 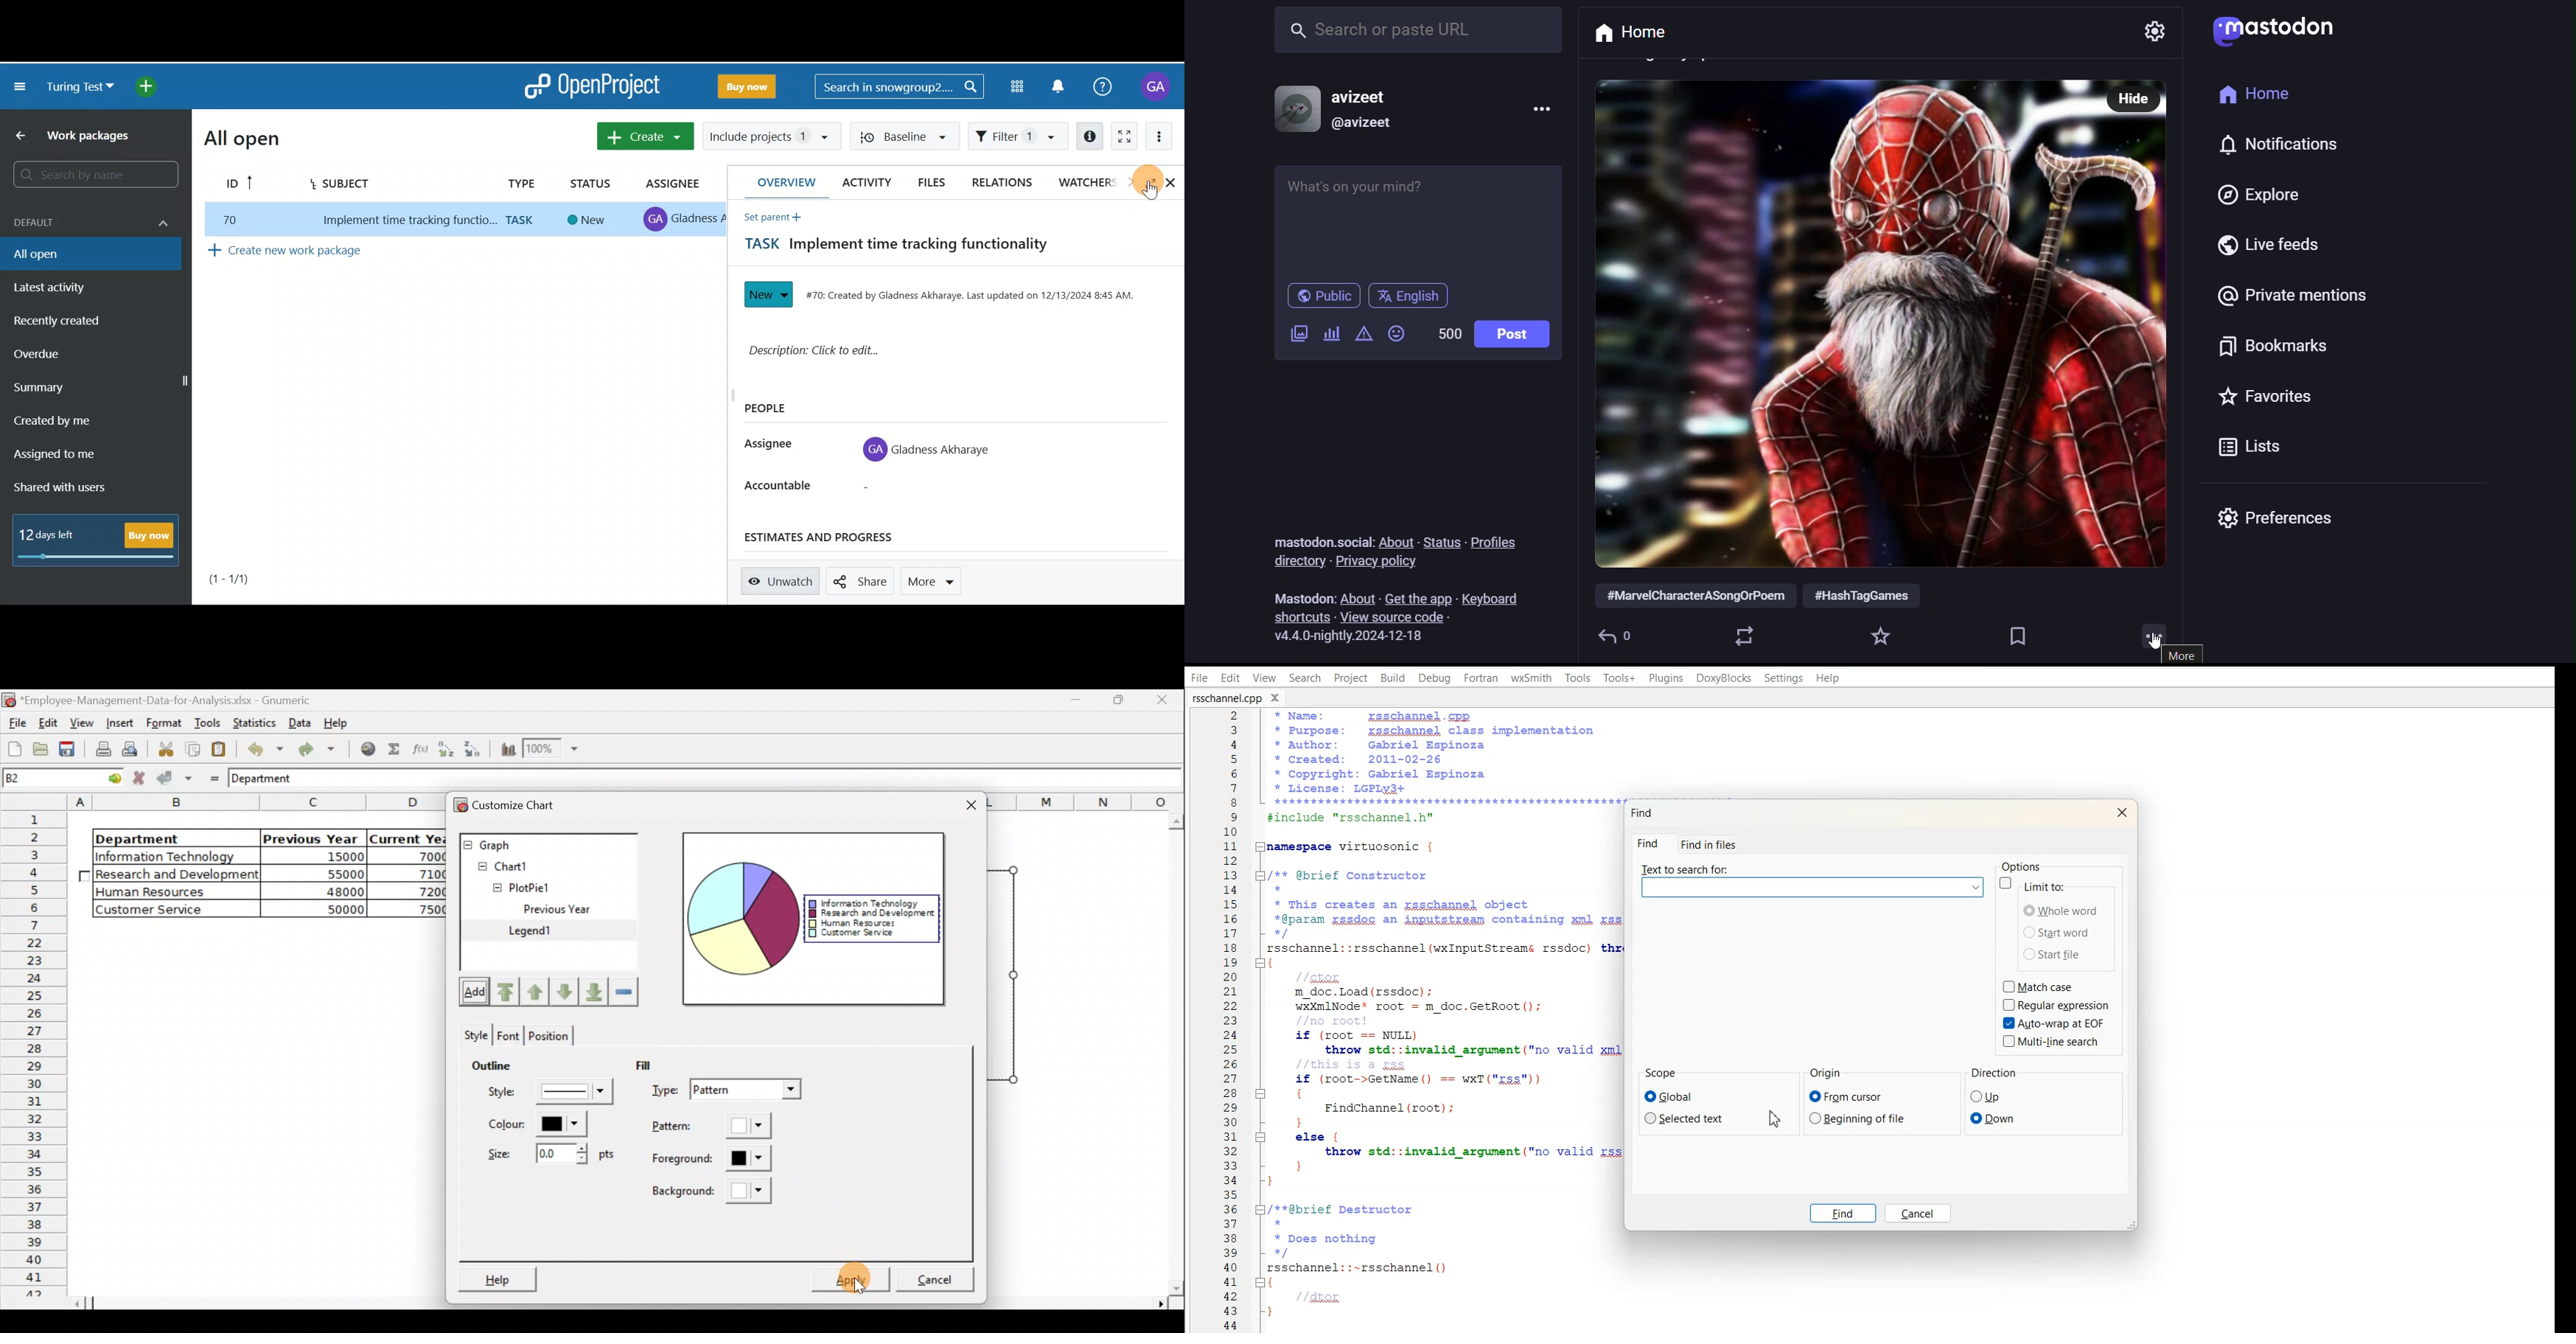 I want to click on Default, so click(x=88, y=216).